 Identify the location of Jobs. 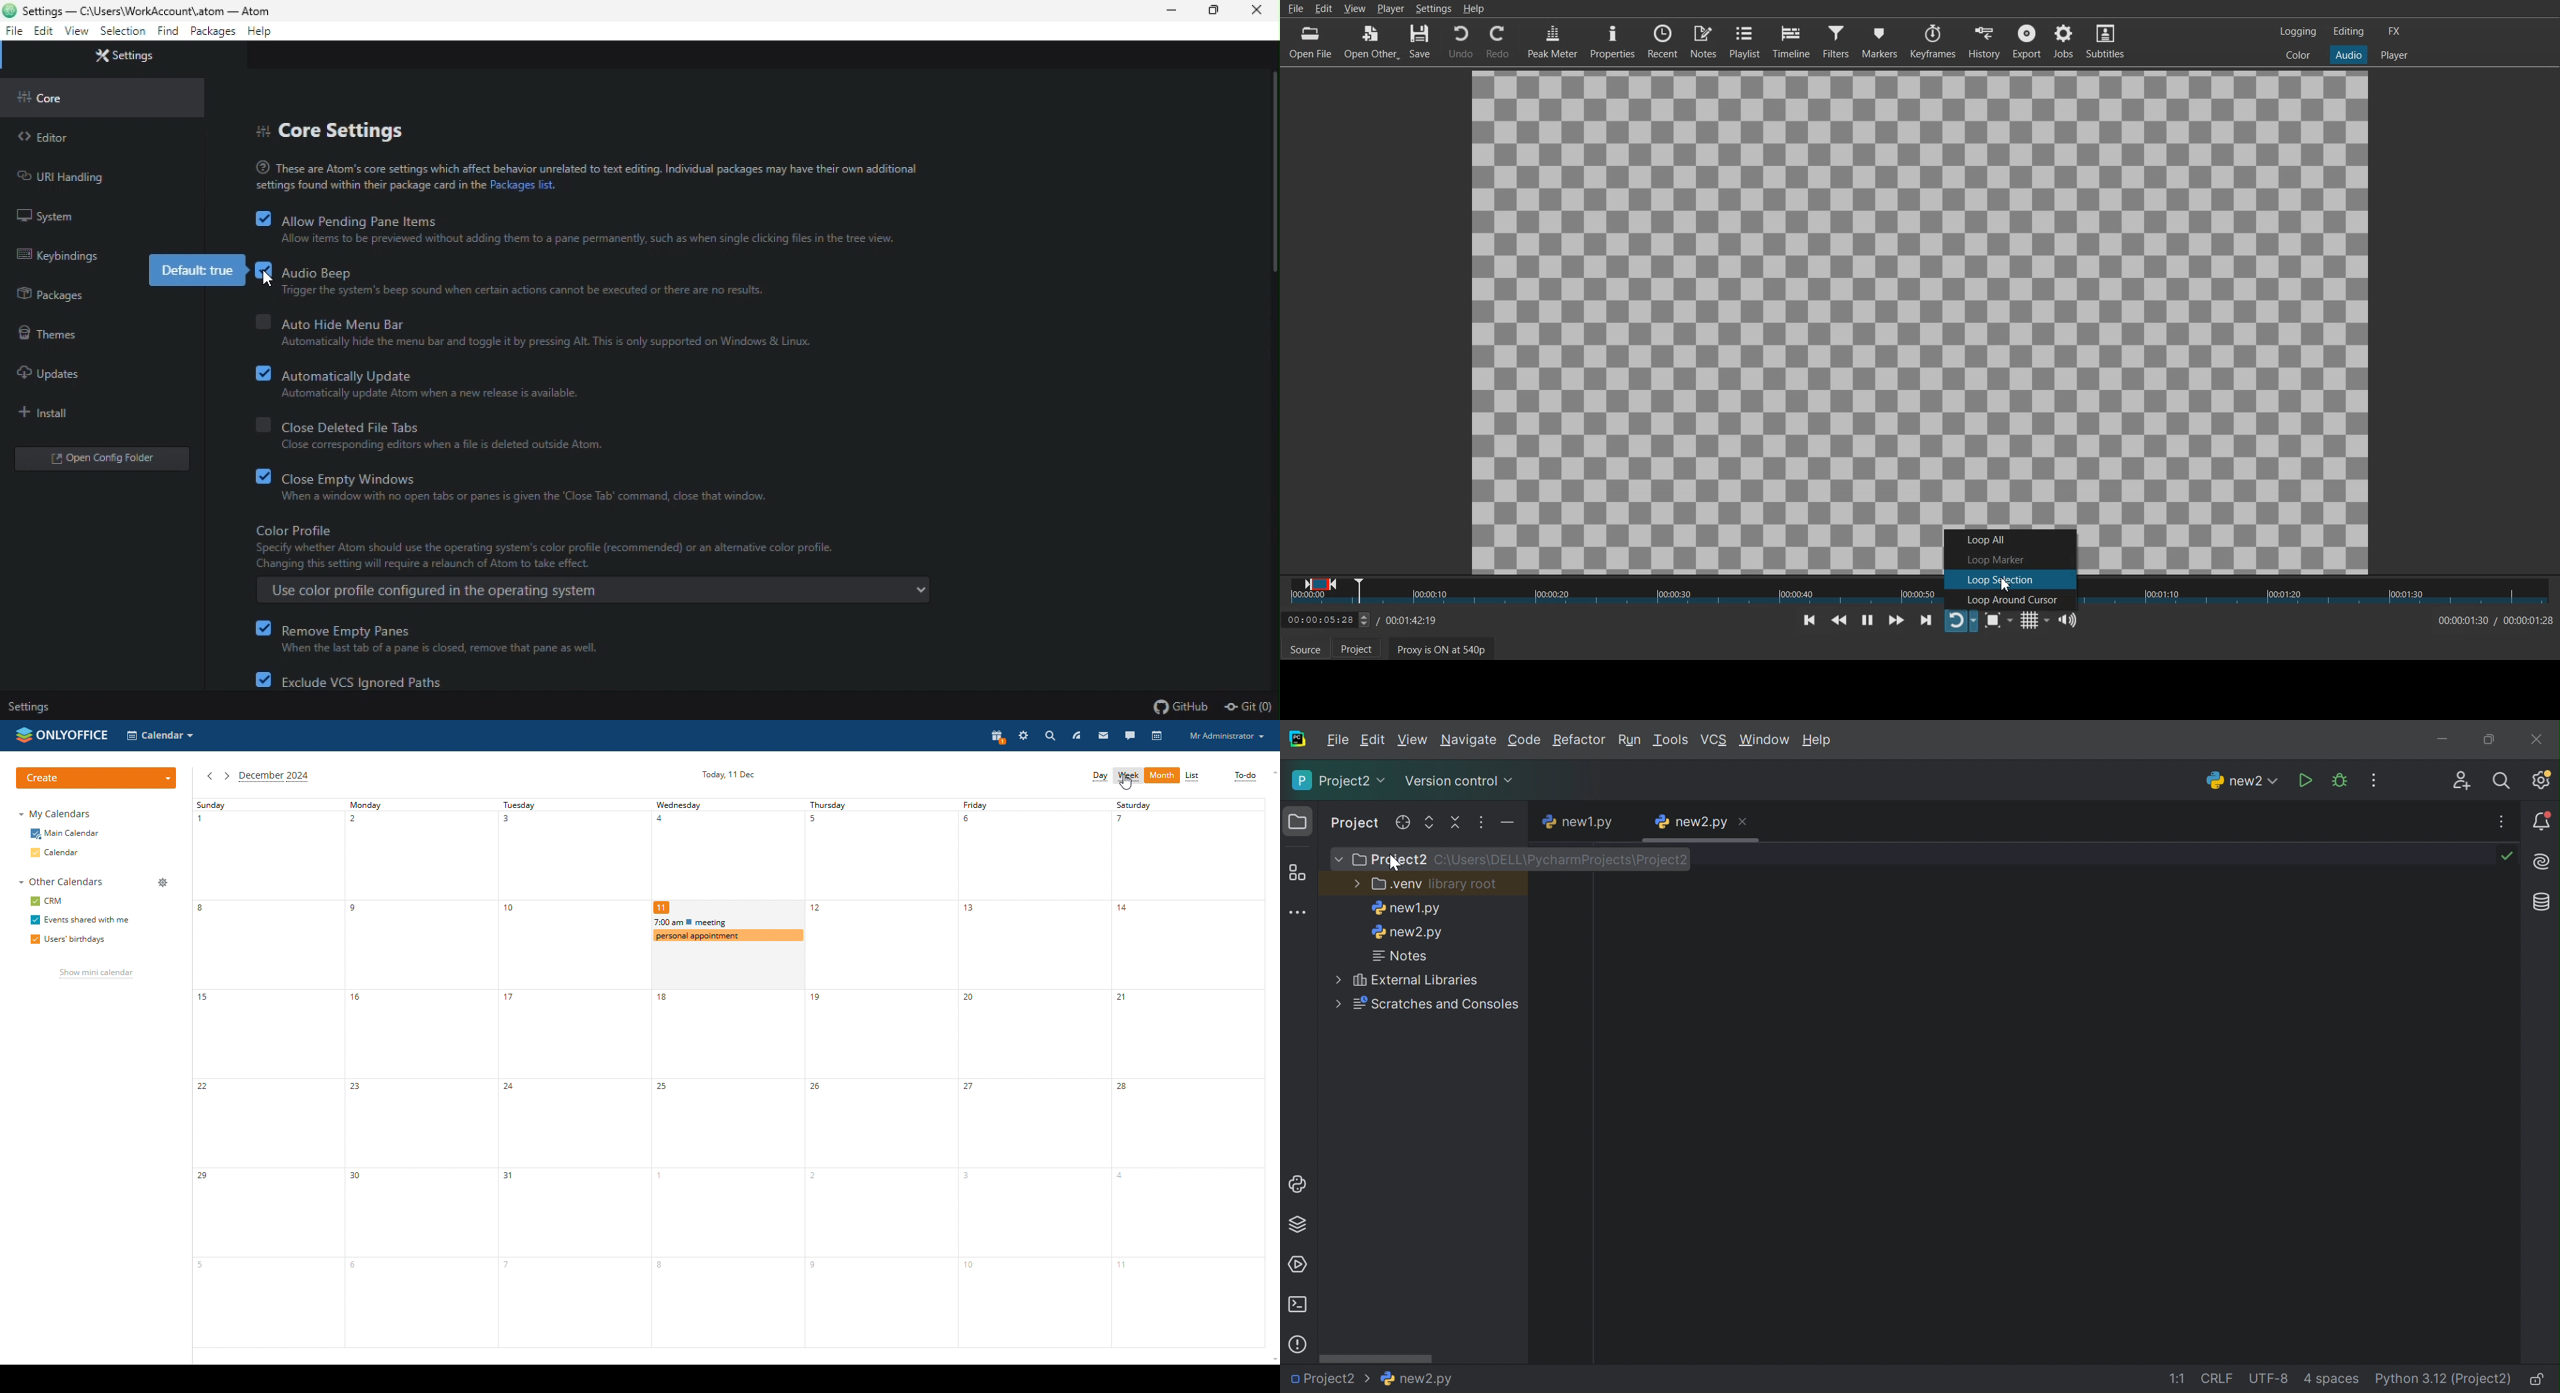
(2064, 41).